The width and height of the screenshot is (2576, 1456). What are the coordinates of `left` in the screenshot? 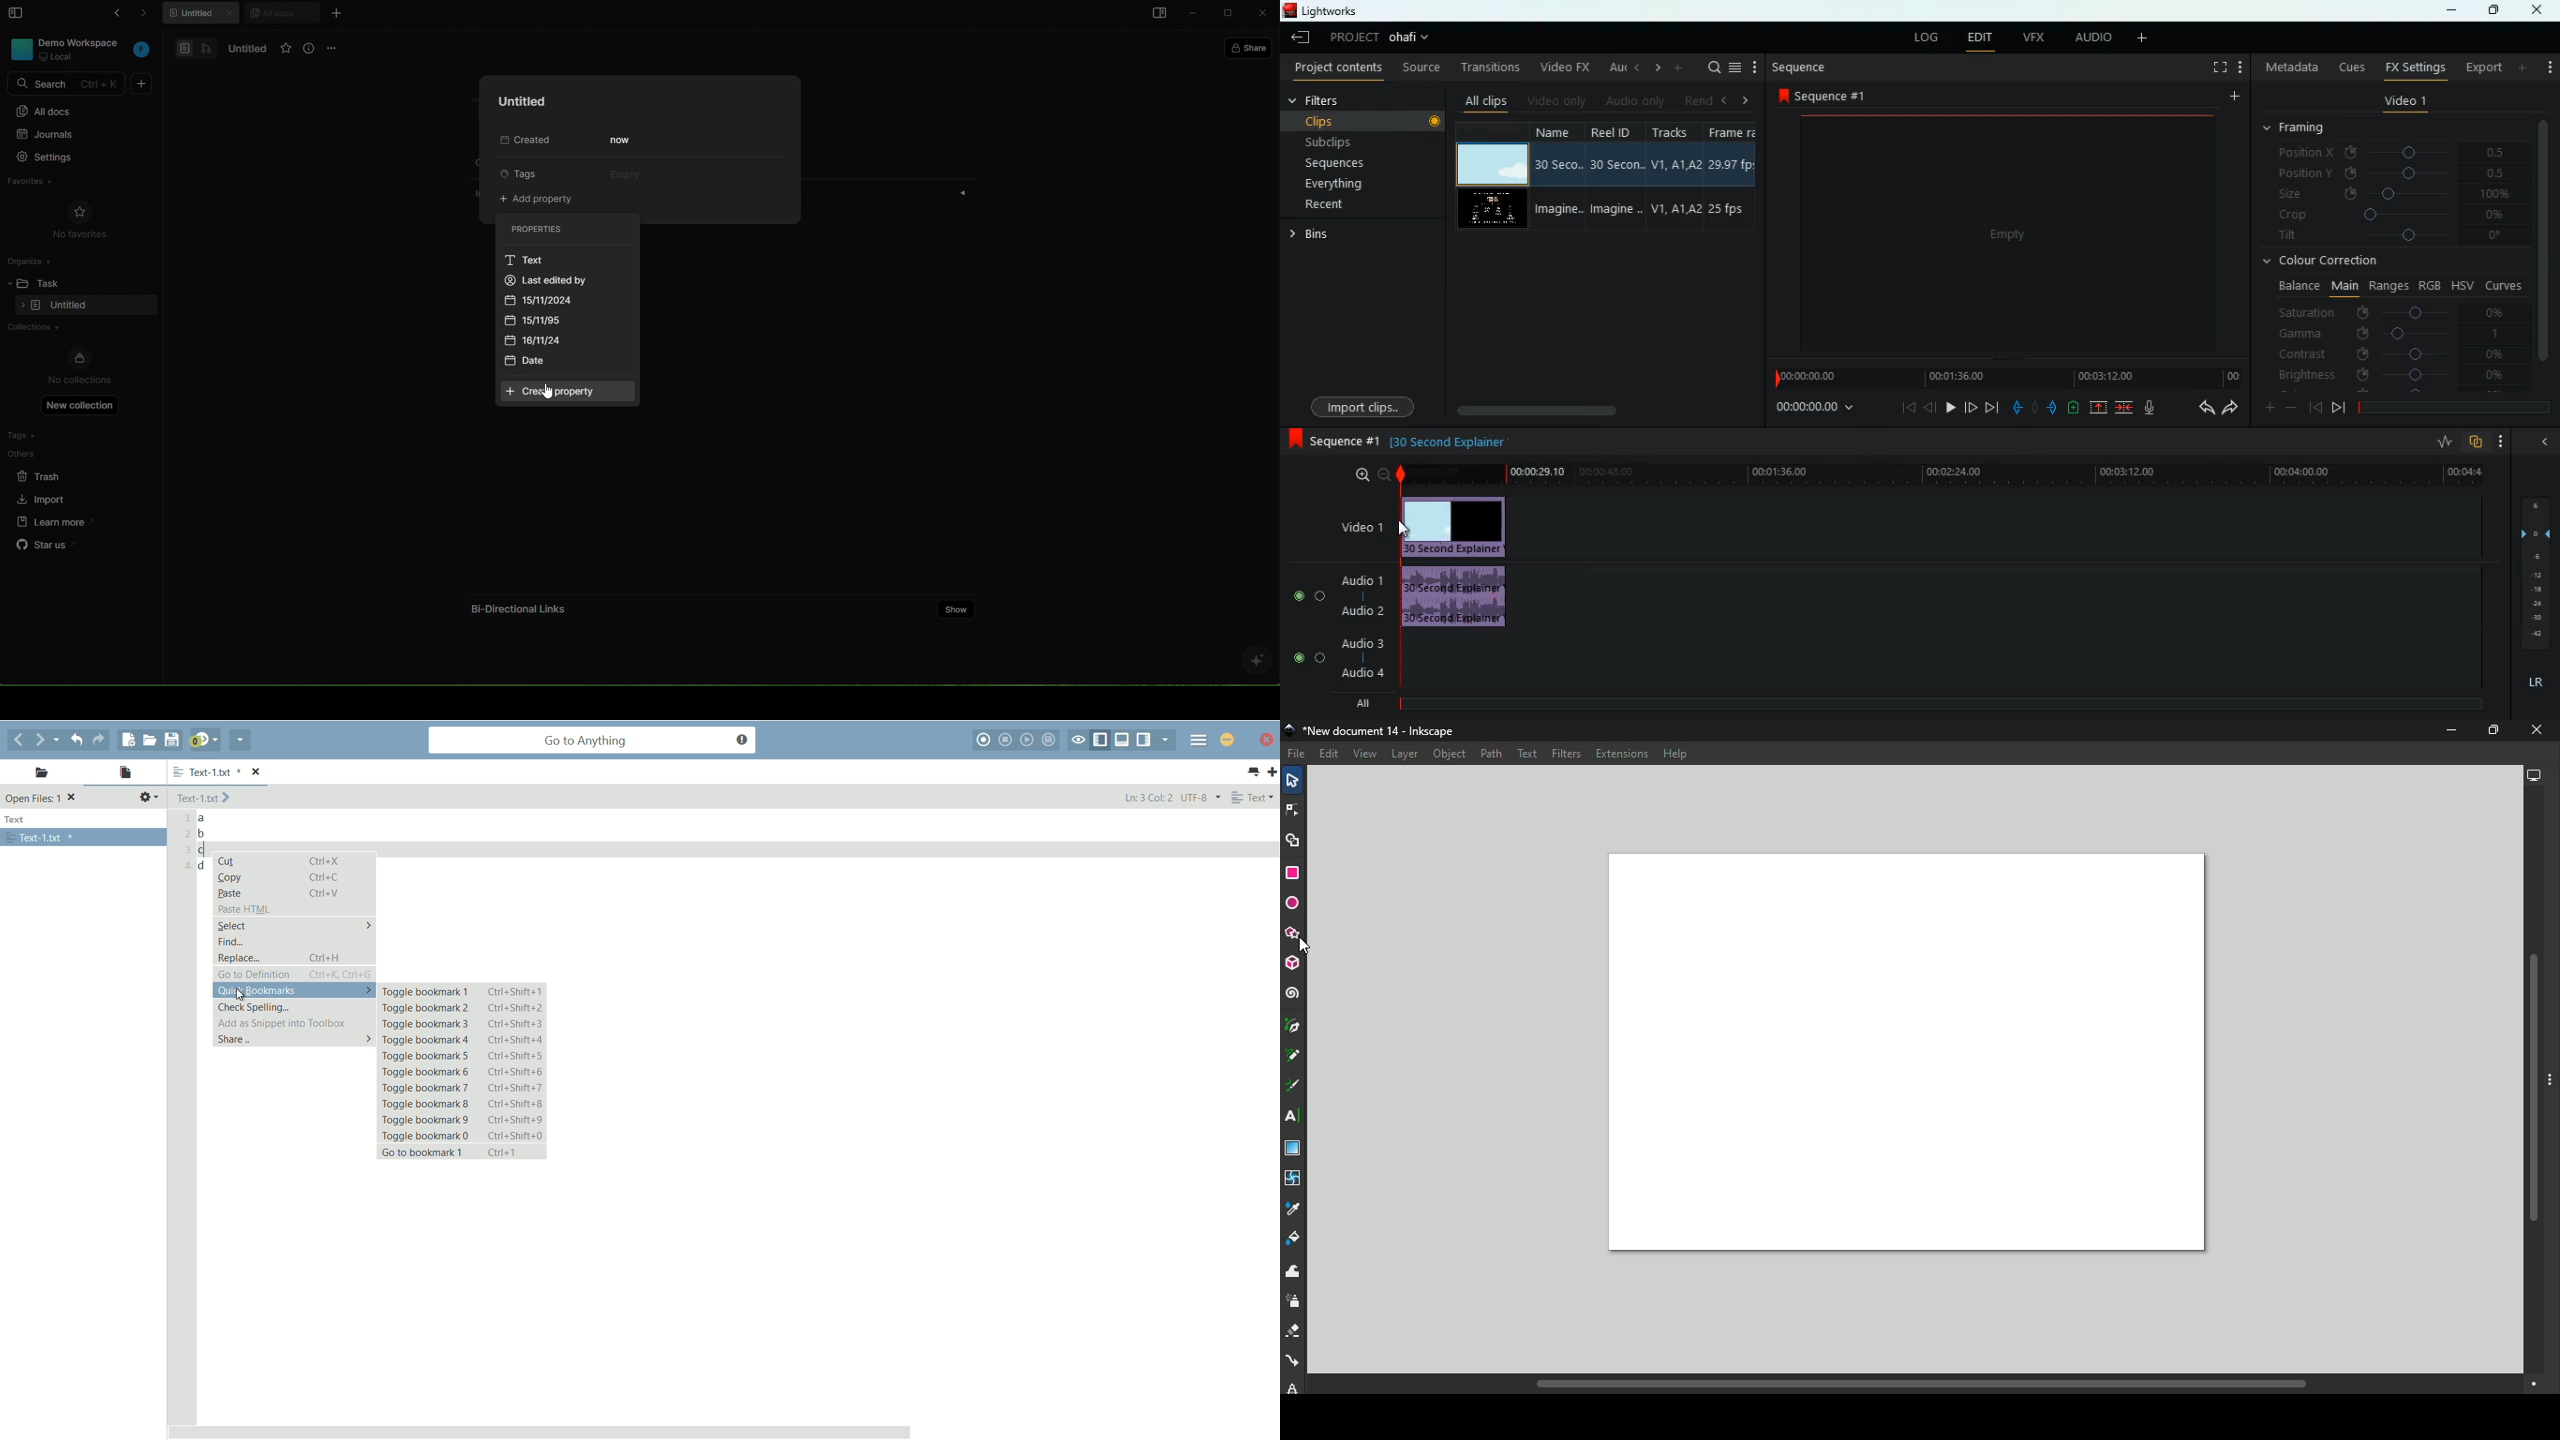 It's located at (1722, 98).